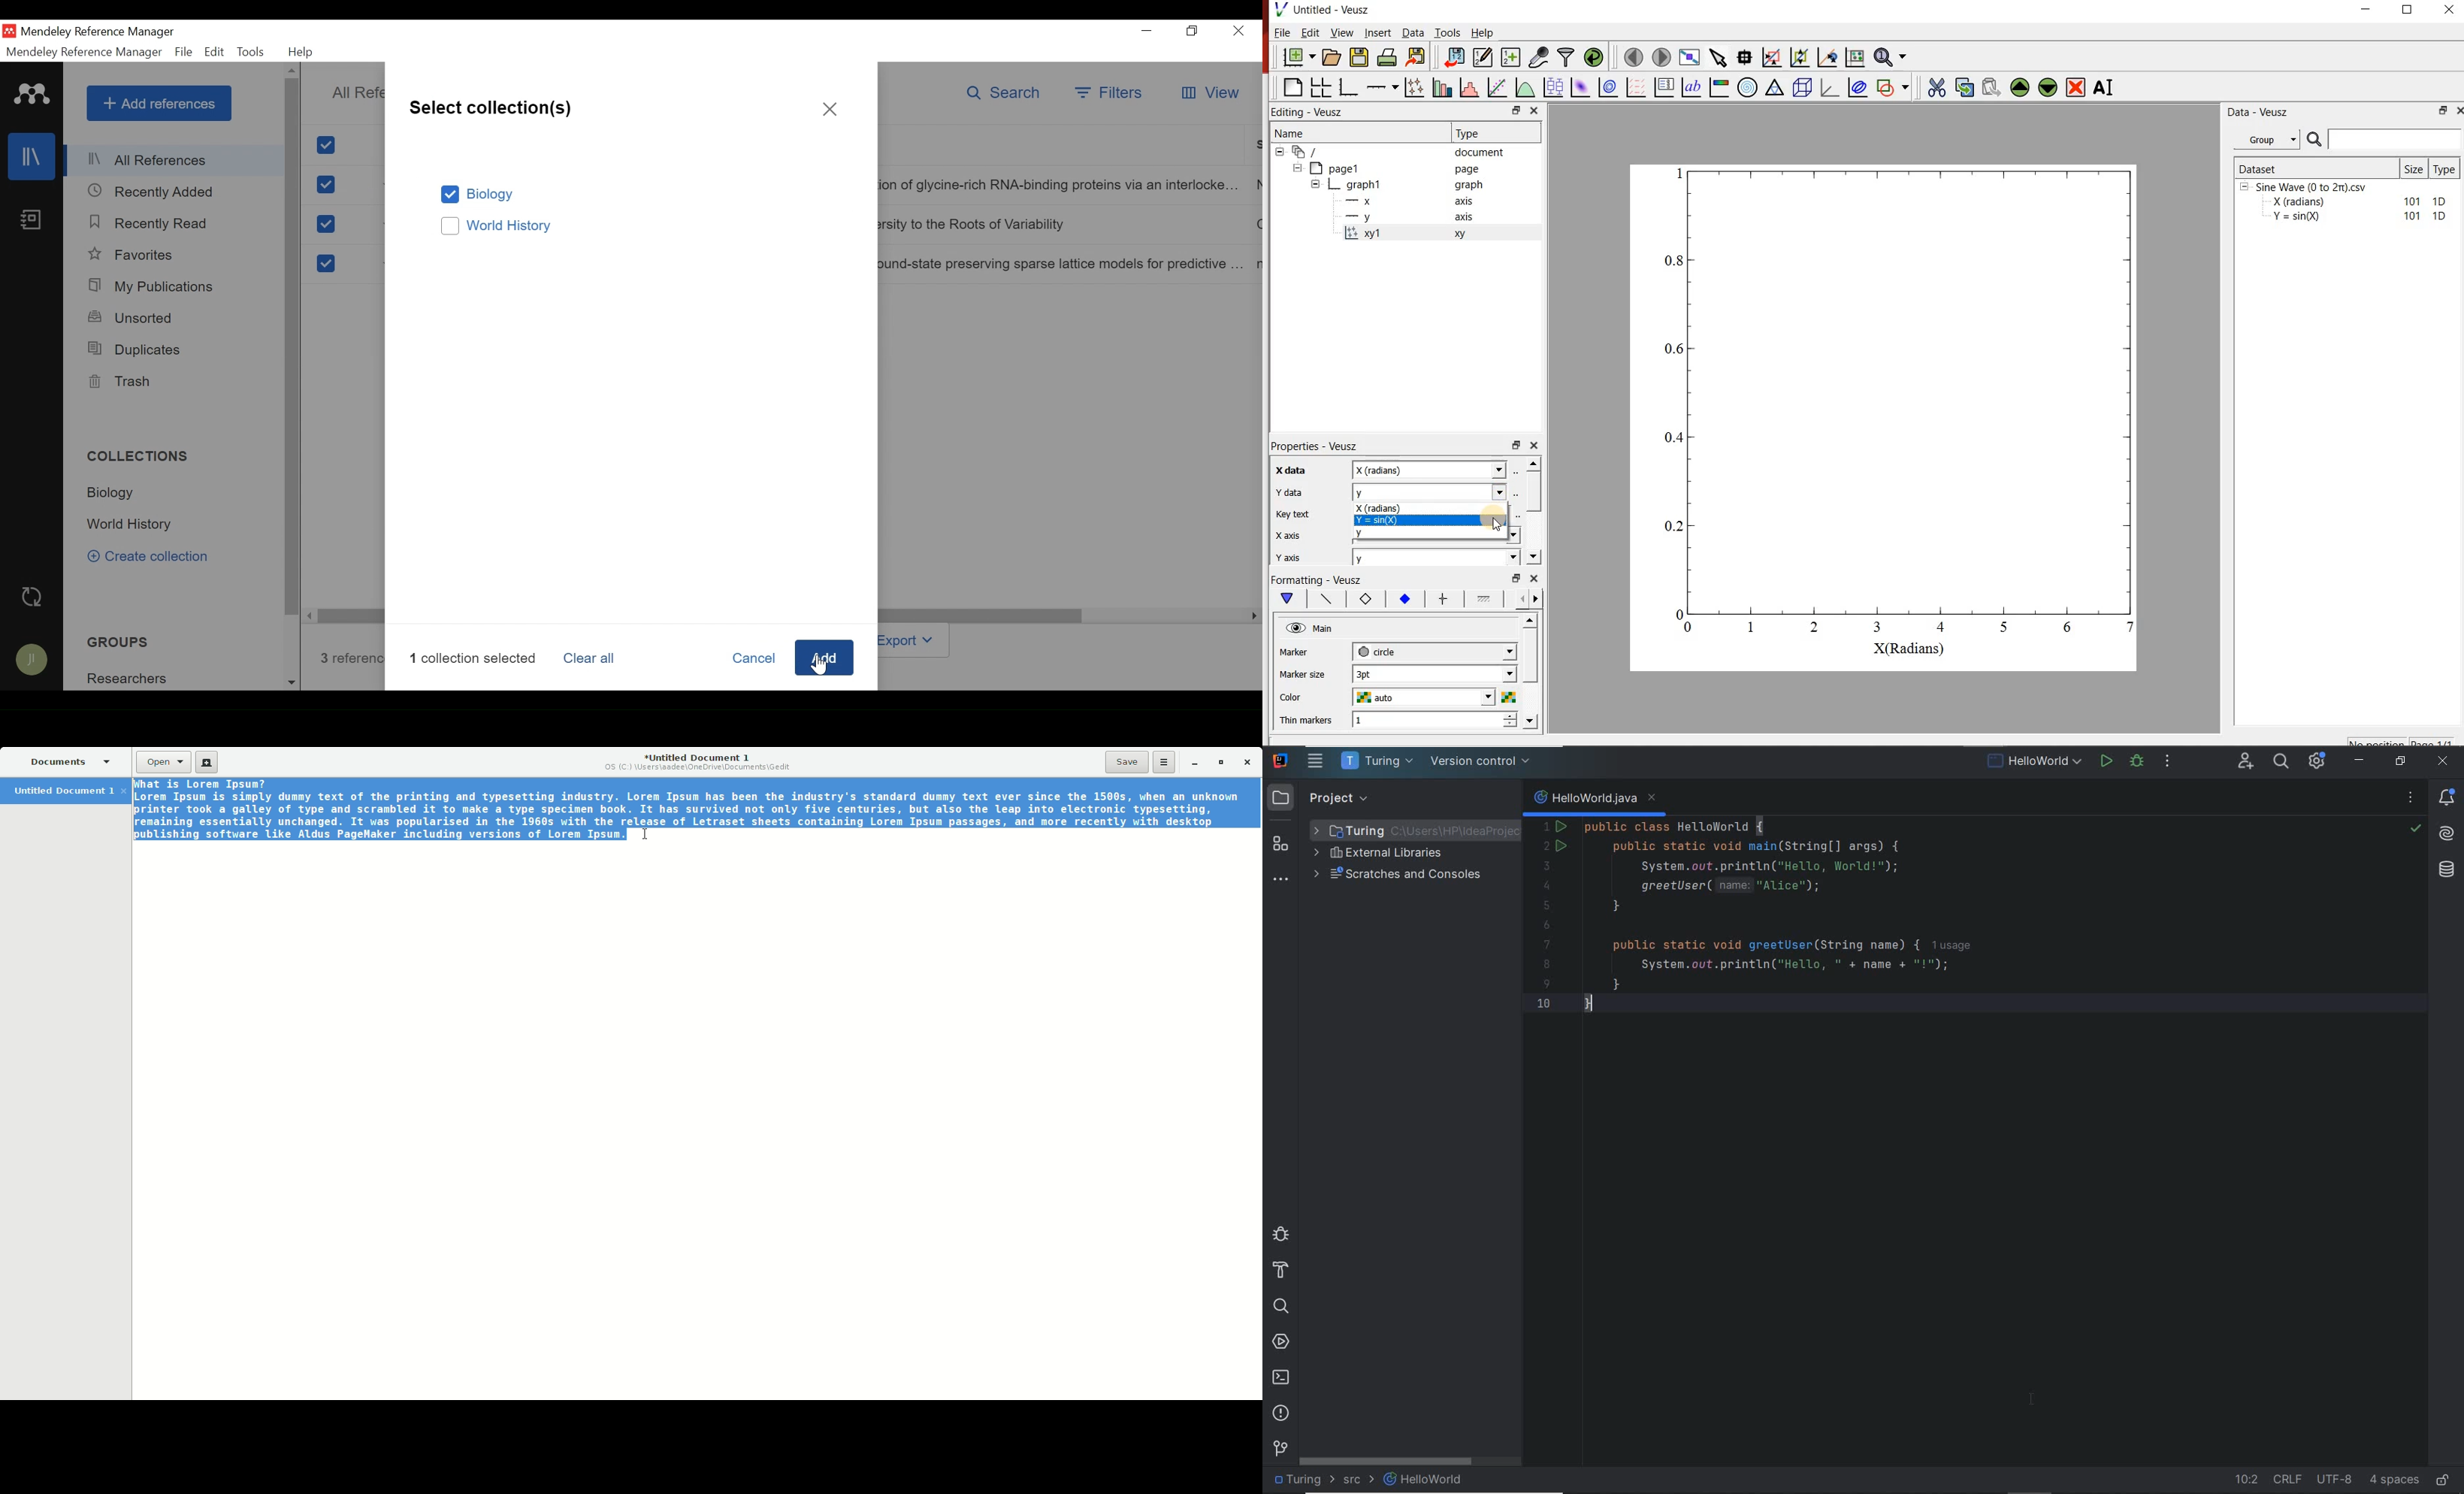 The height and width of the screenshot is (1512, 2464). I want to click on number of collections selected, so click(476, 657).